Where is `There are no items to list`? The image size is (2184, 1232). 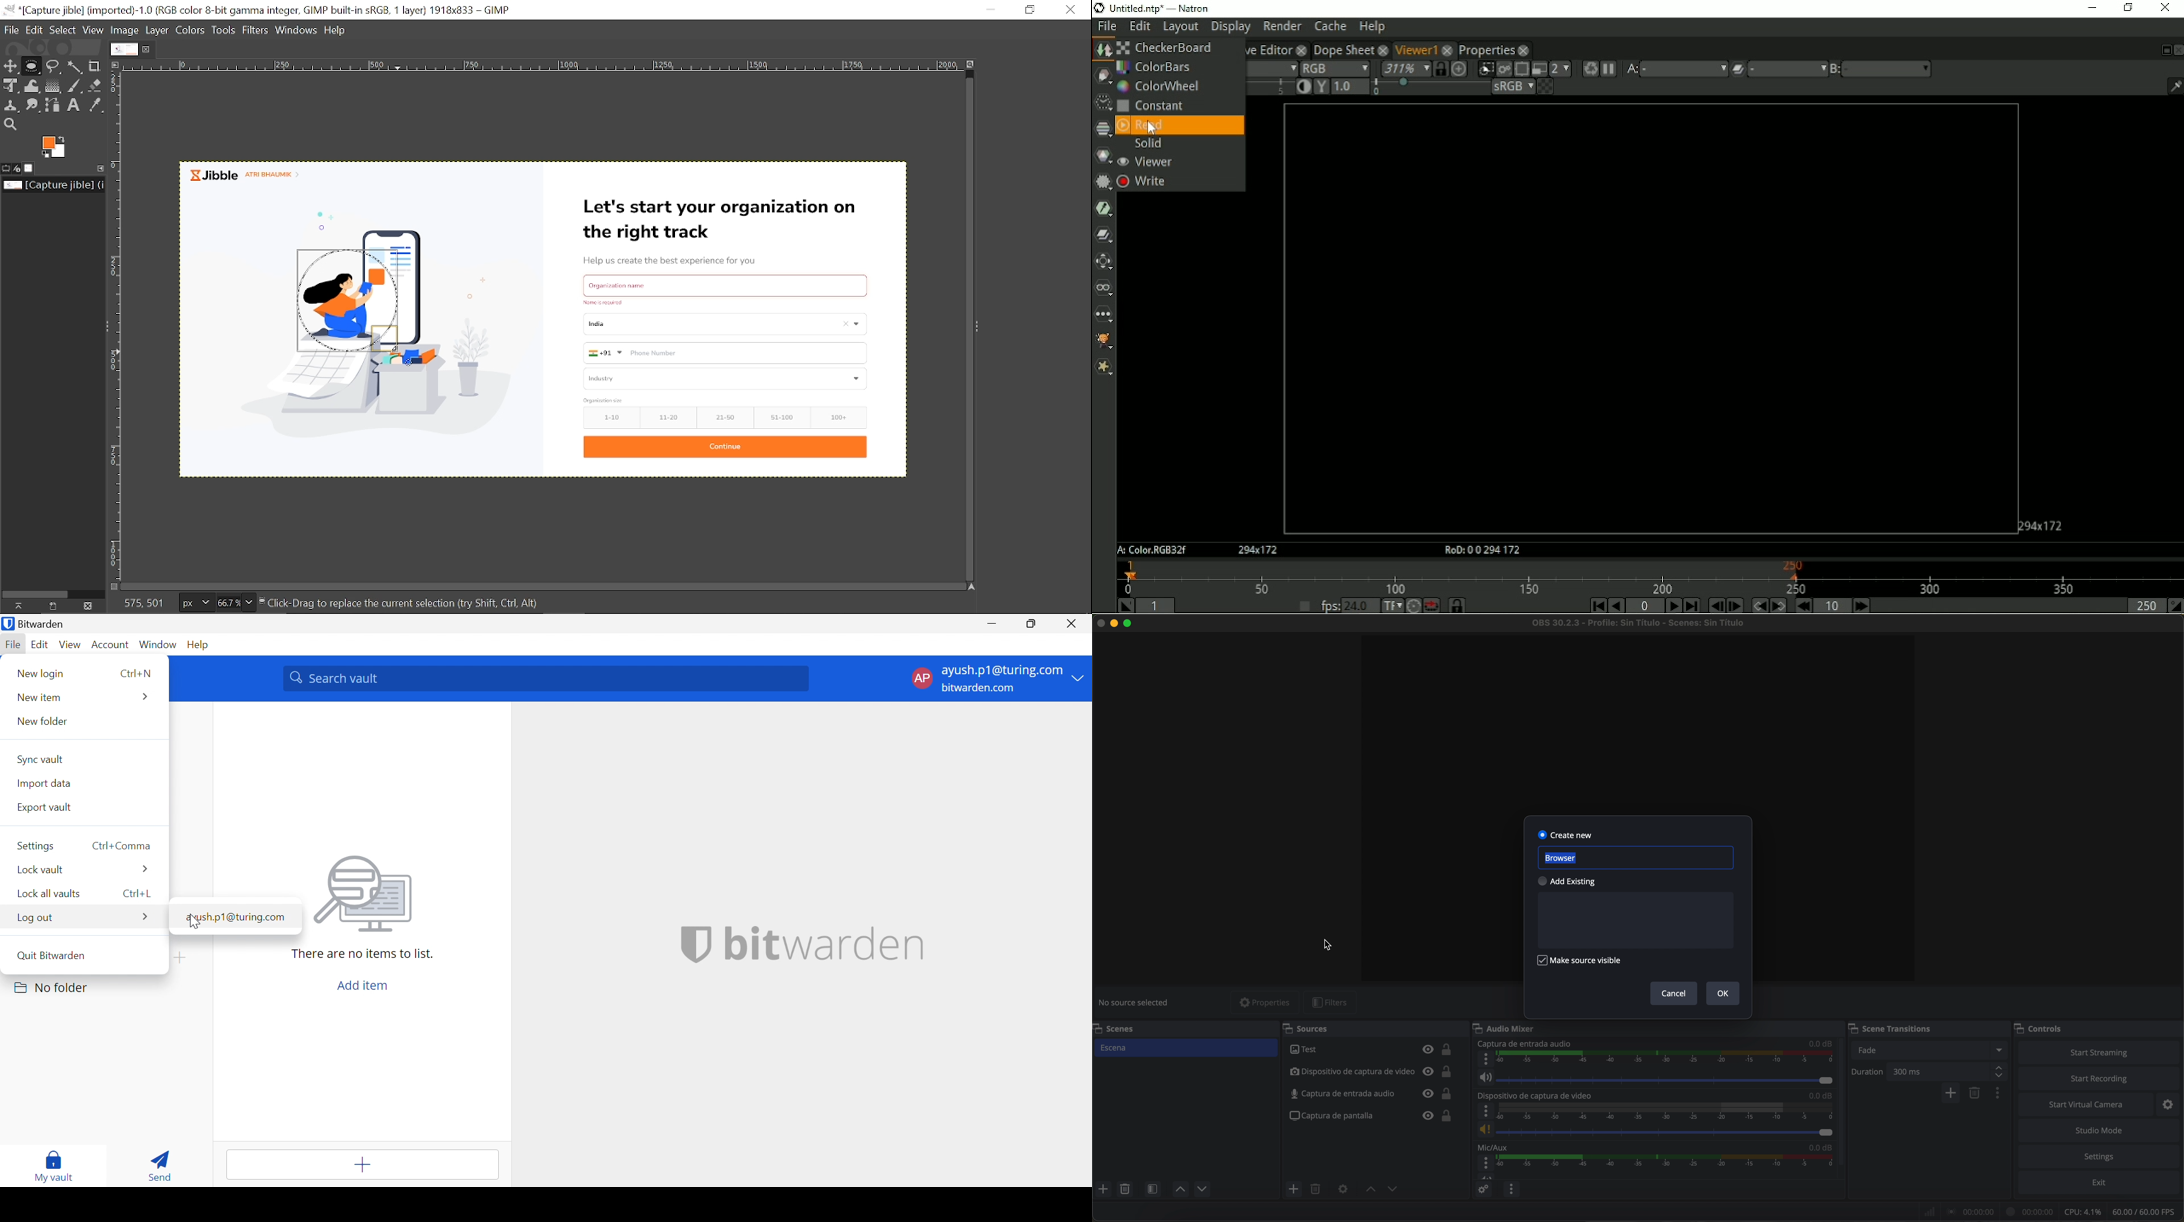 There are no items to list is located at coordinates (361, 954).